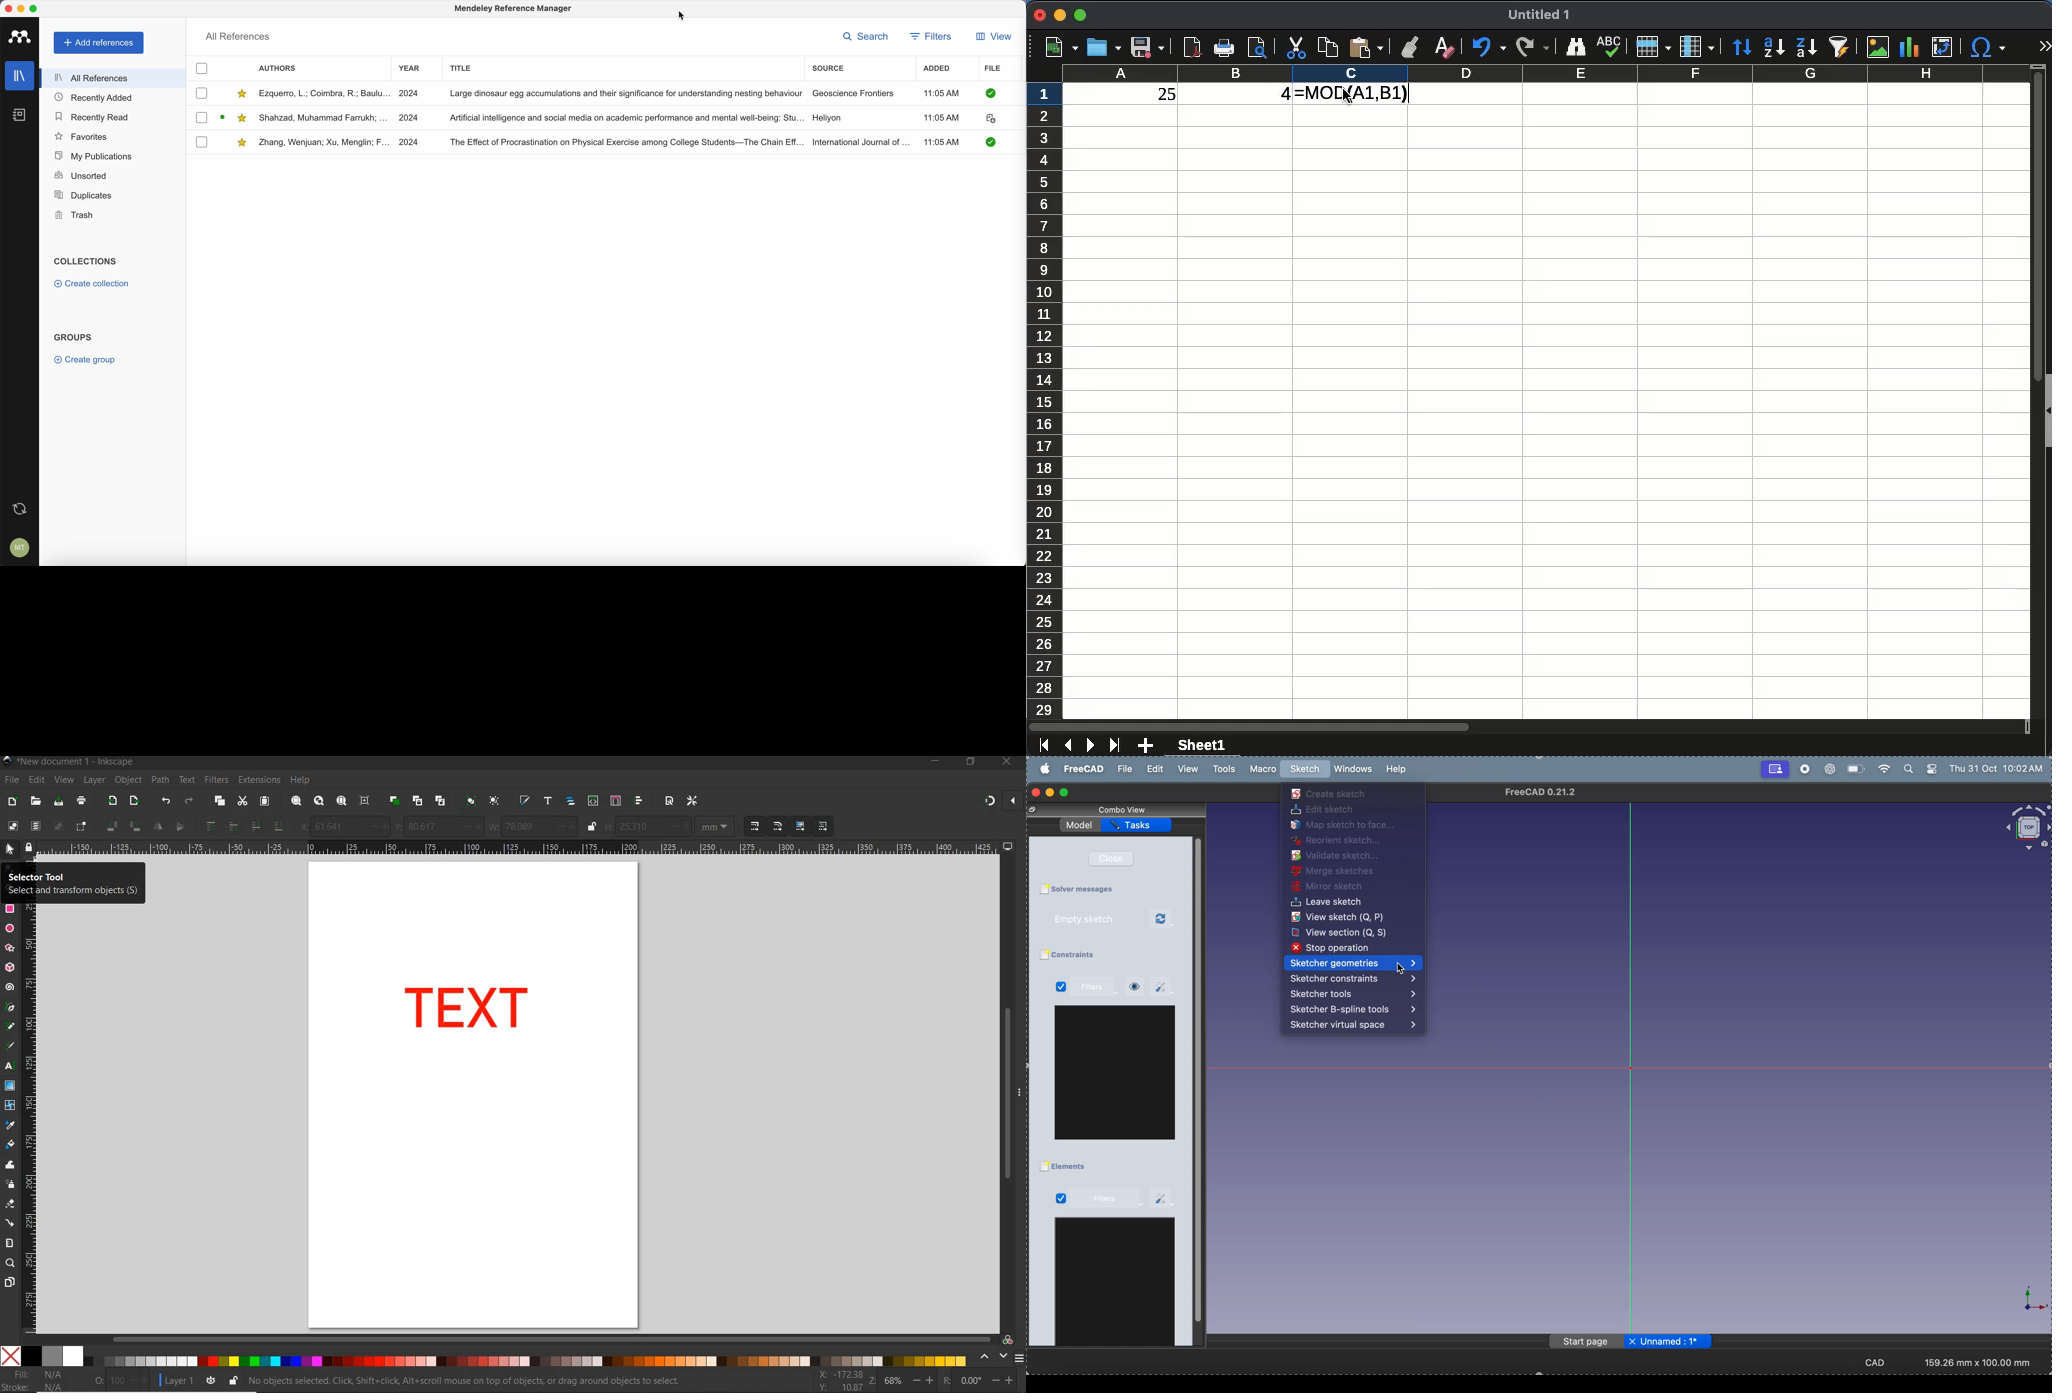  I want to click on Sketcher geometries , so click(1355, 963).